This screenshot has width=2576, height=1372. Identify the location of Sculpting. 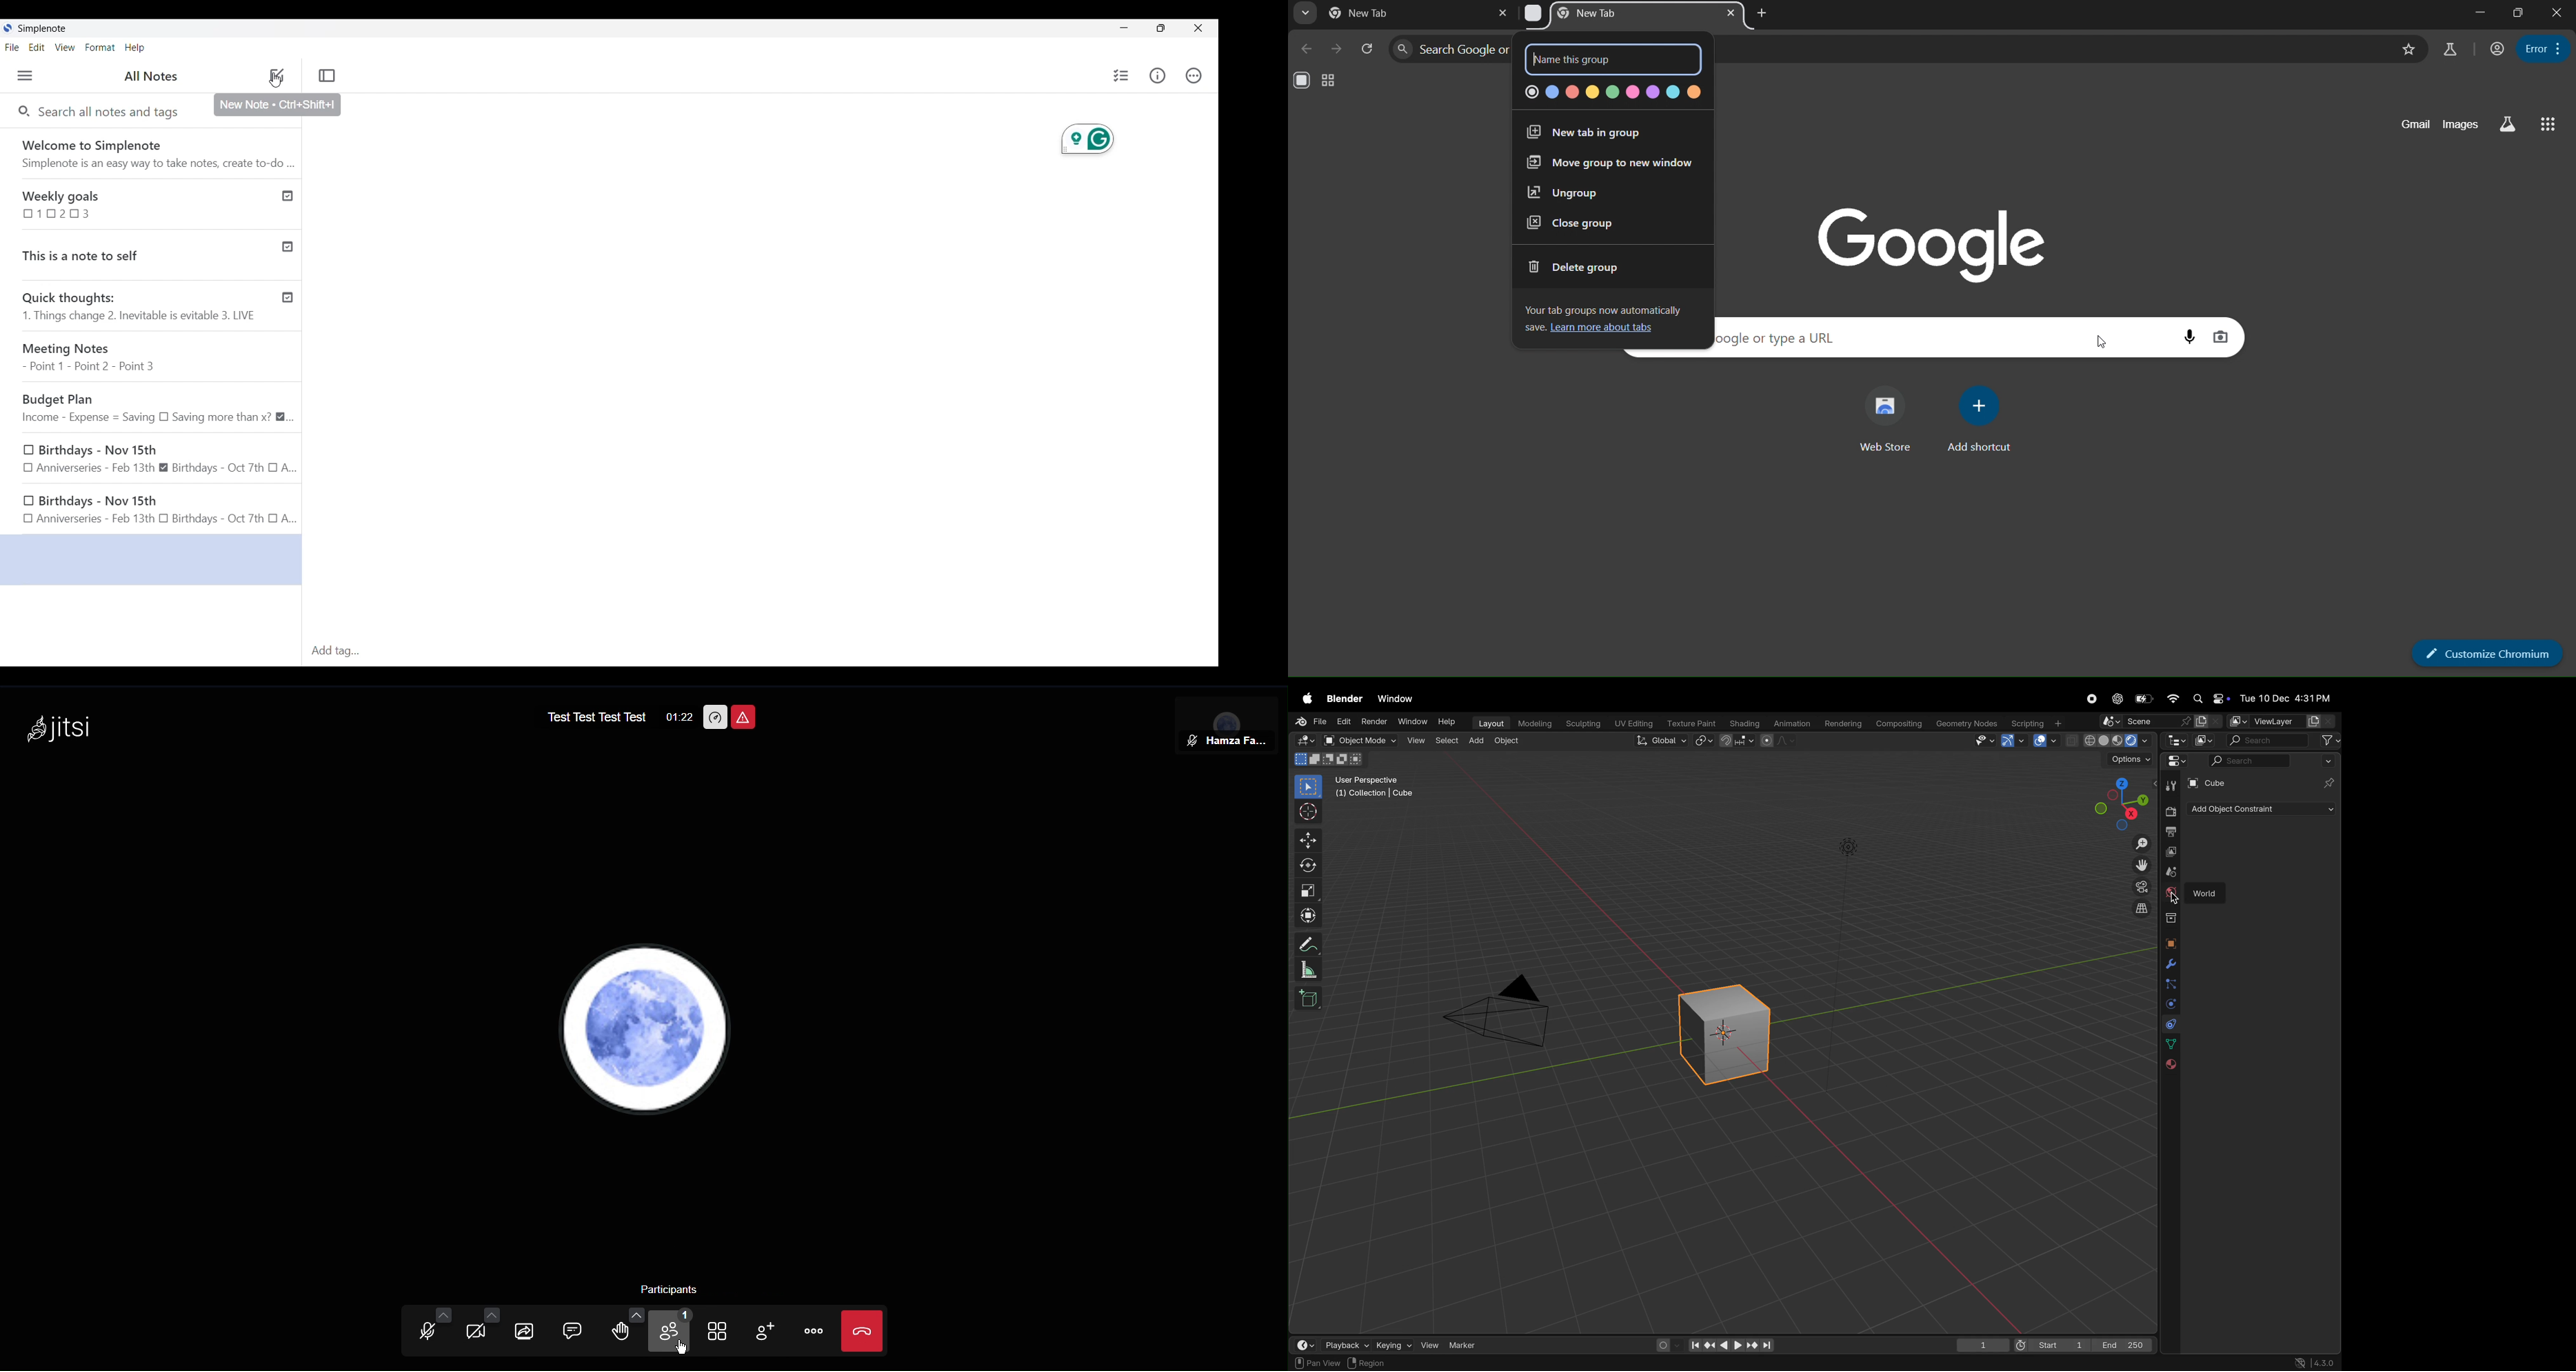
(1581, 724).